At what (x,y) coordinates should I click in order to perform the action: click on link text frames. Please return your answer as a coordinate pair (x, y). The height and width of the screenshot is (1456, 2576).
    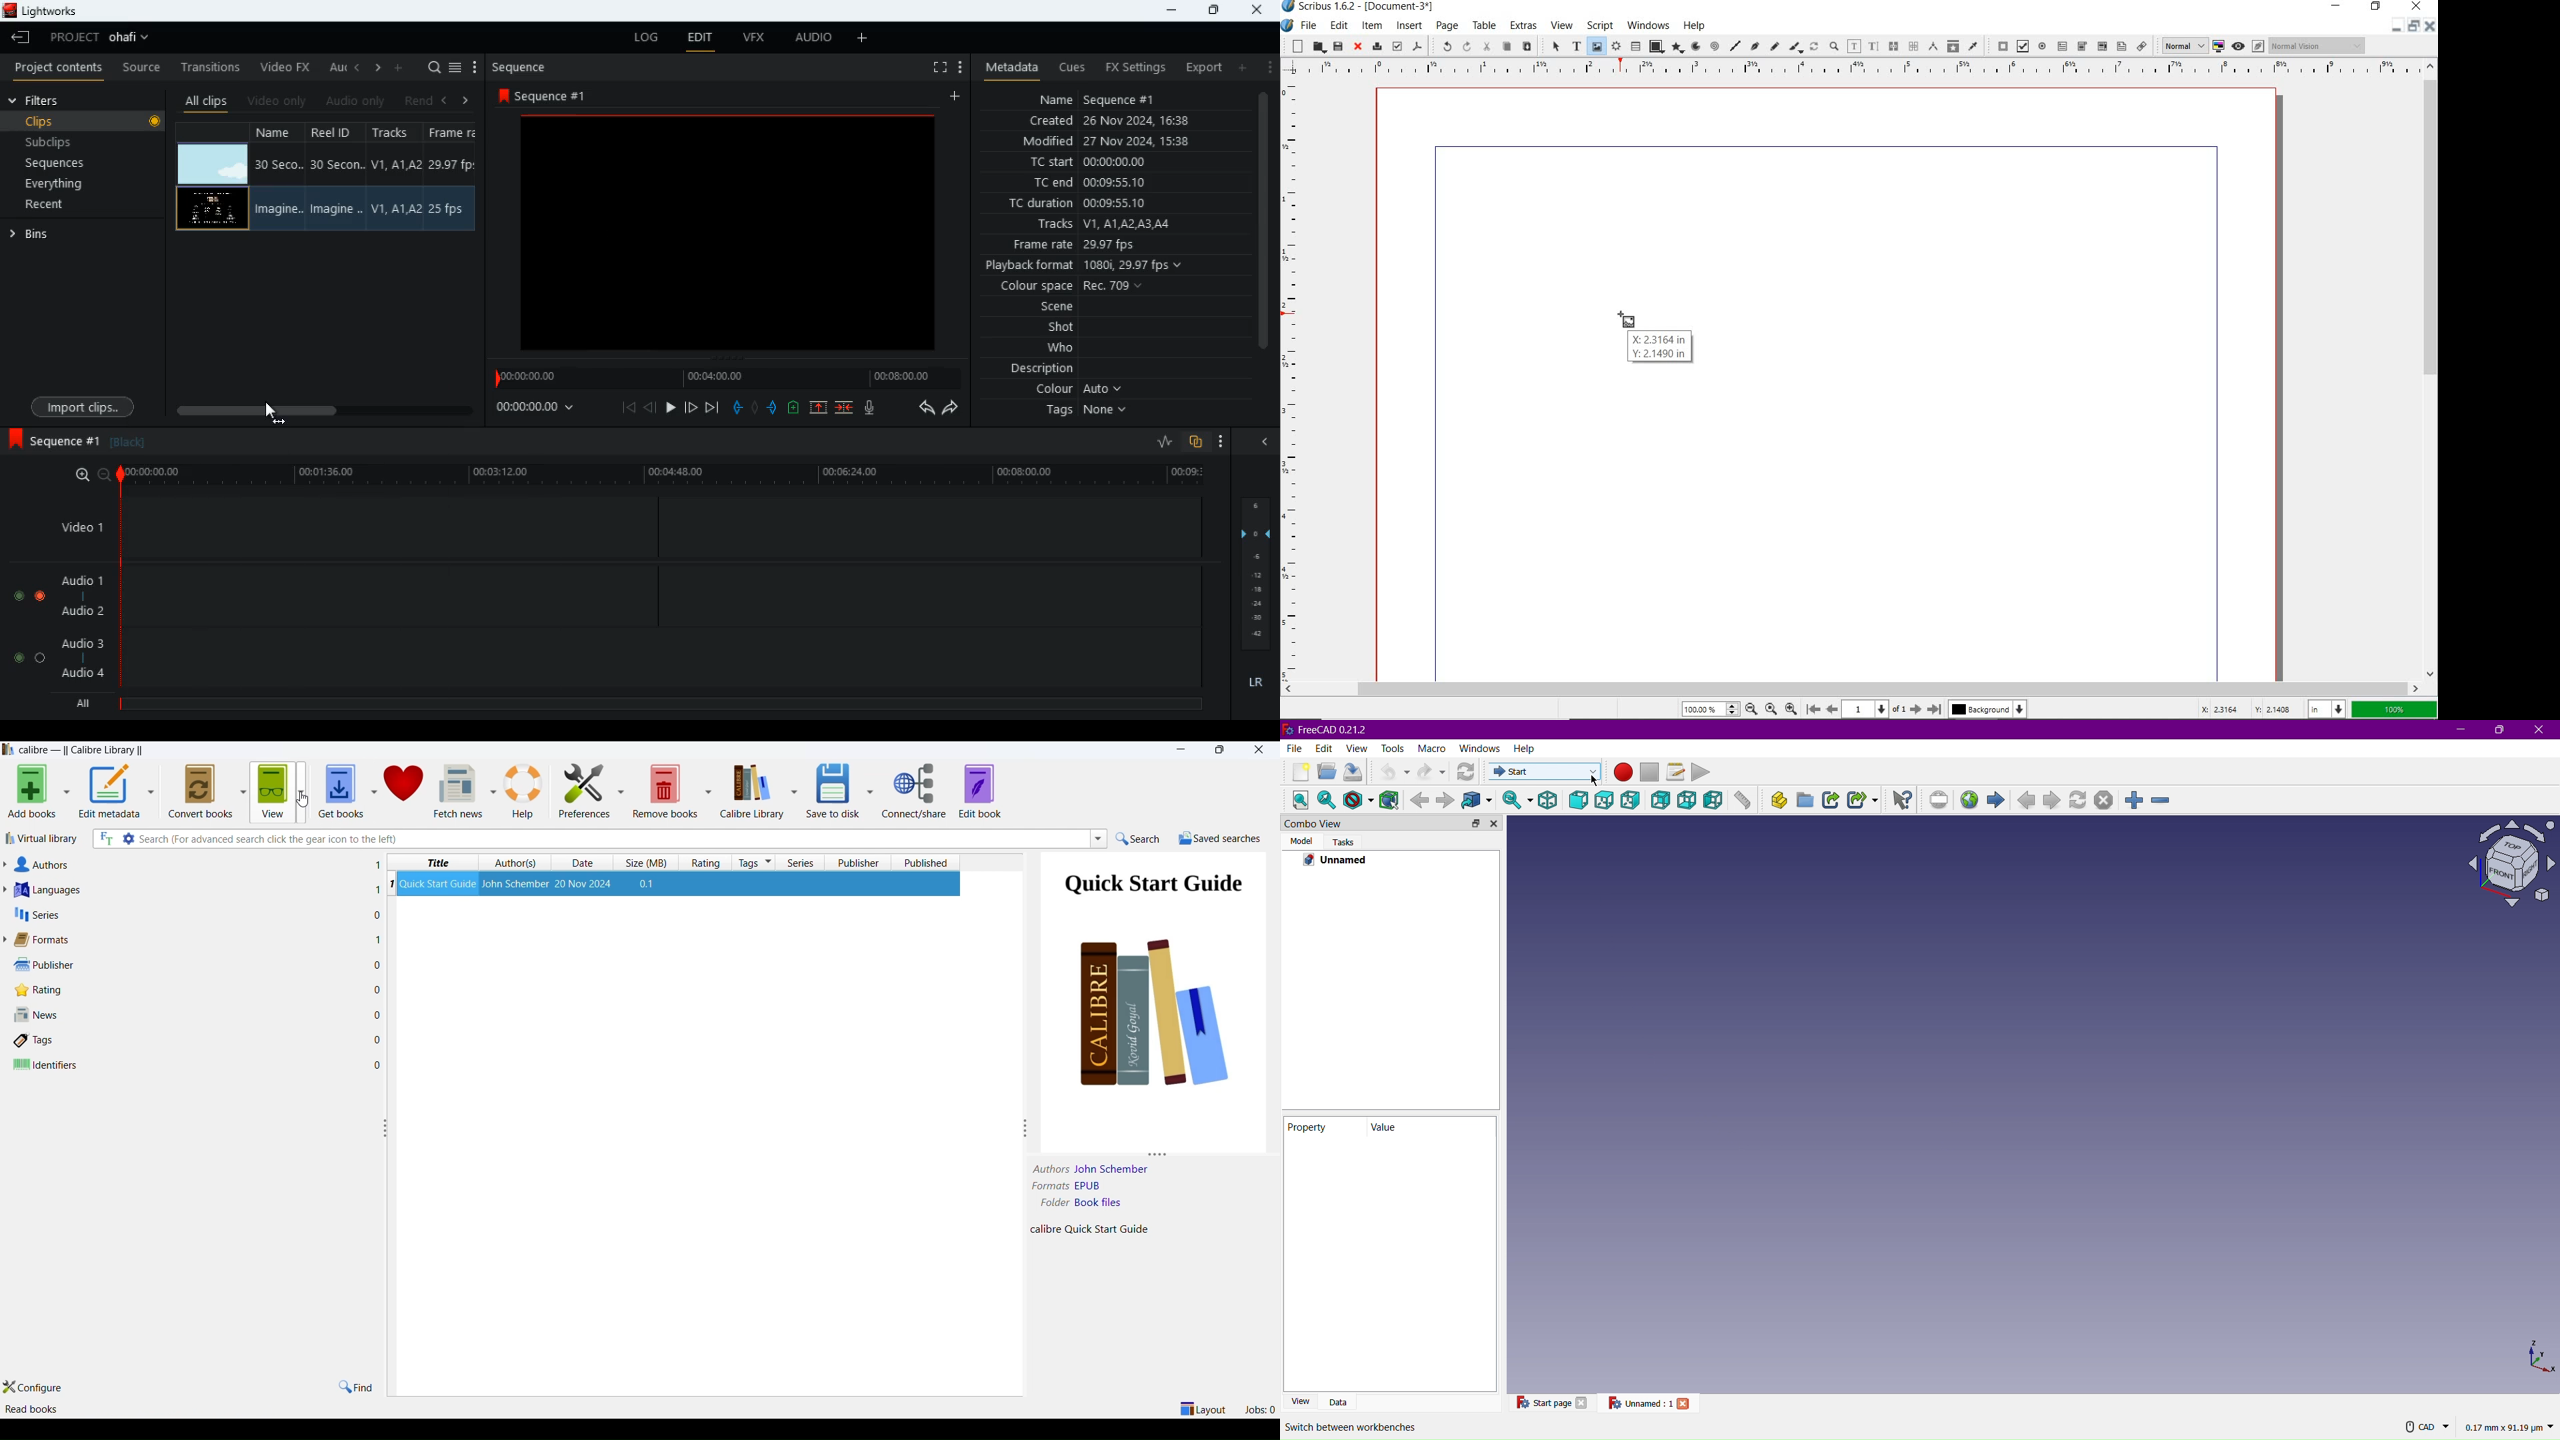
    Looking at the image, I should click on (1892, 46).